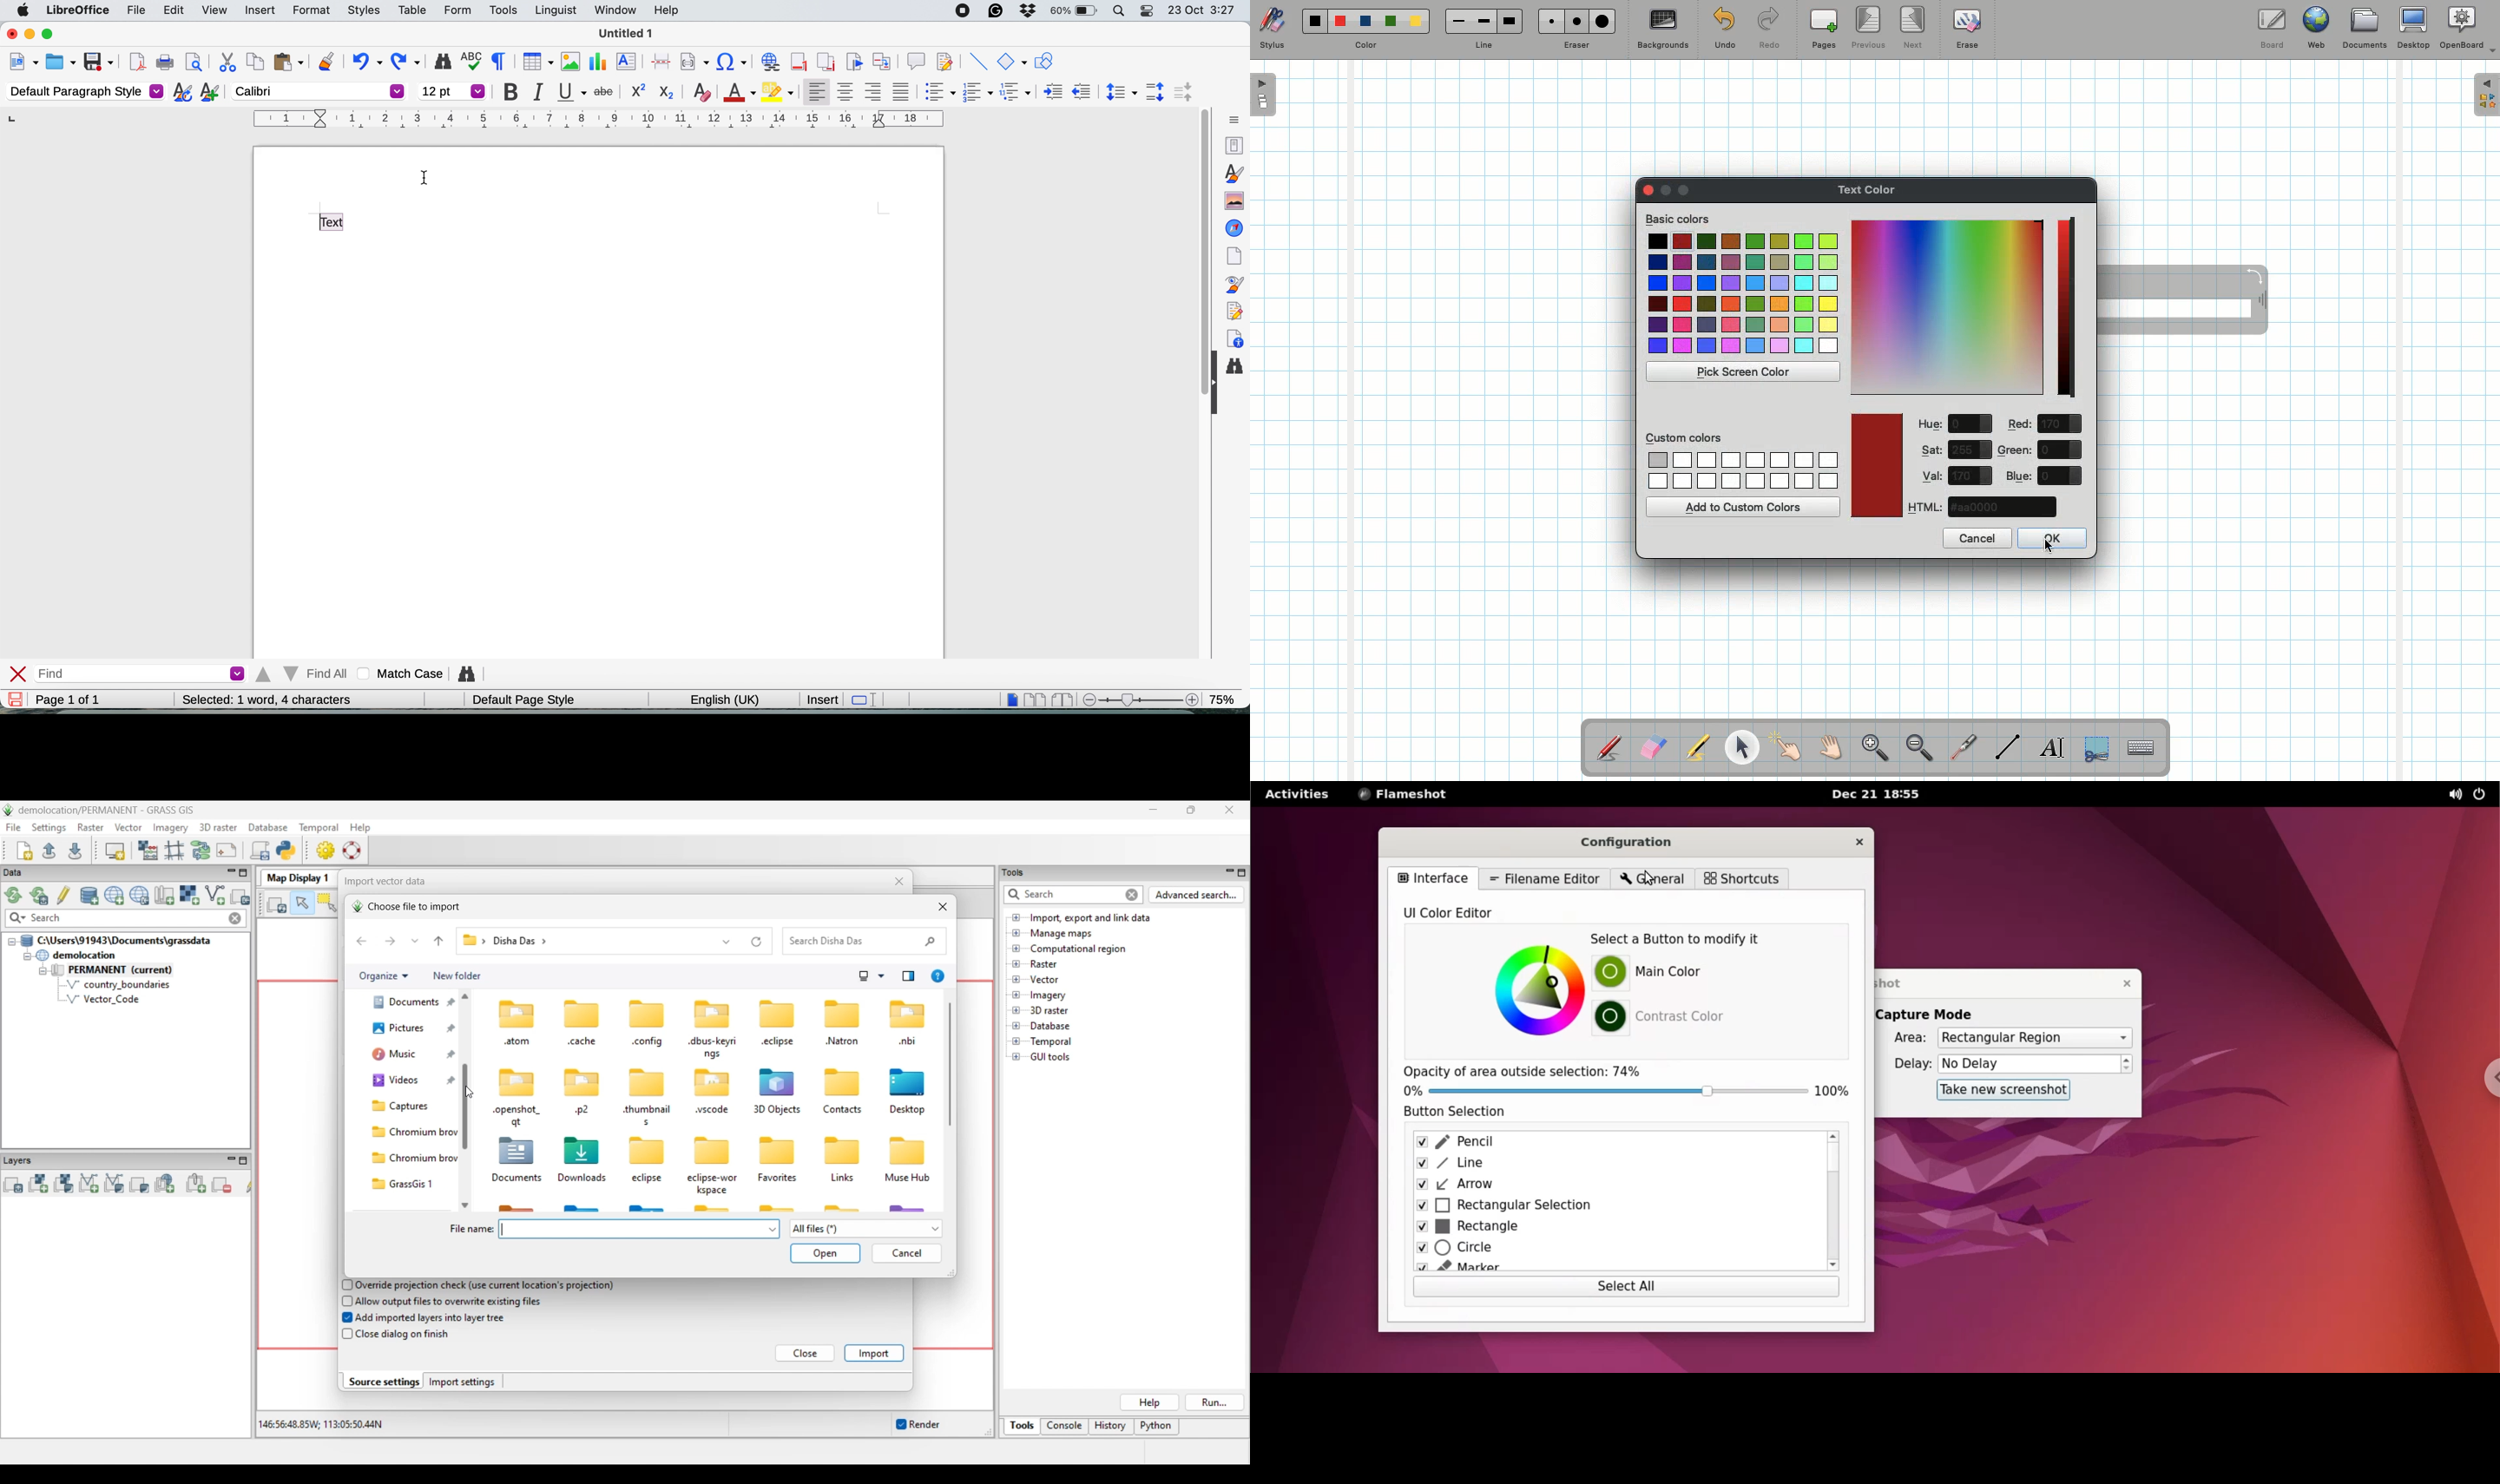  What do you see at coordinates (1026, 10) in the screenshot?
I see `dropbox` at bounding box center [1026, 10].